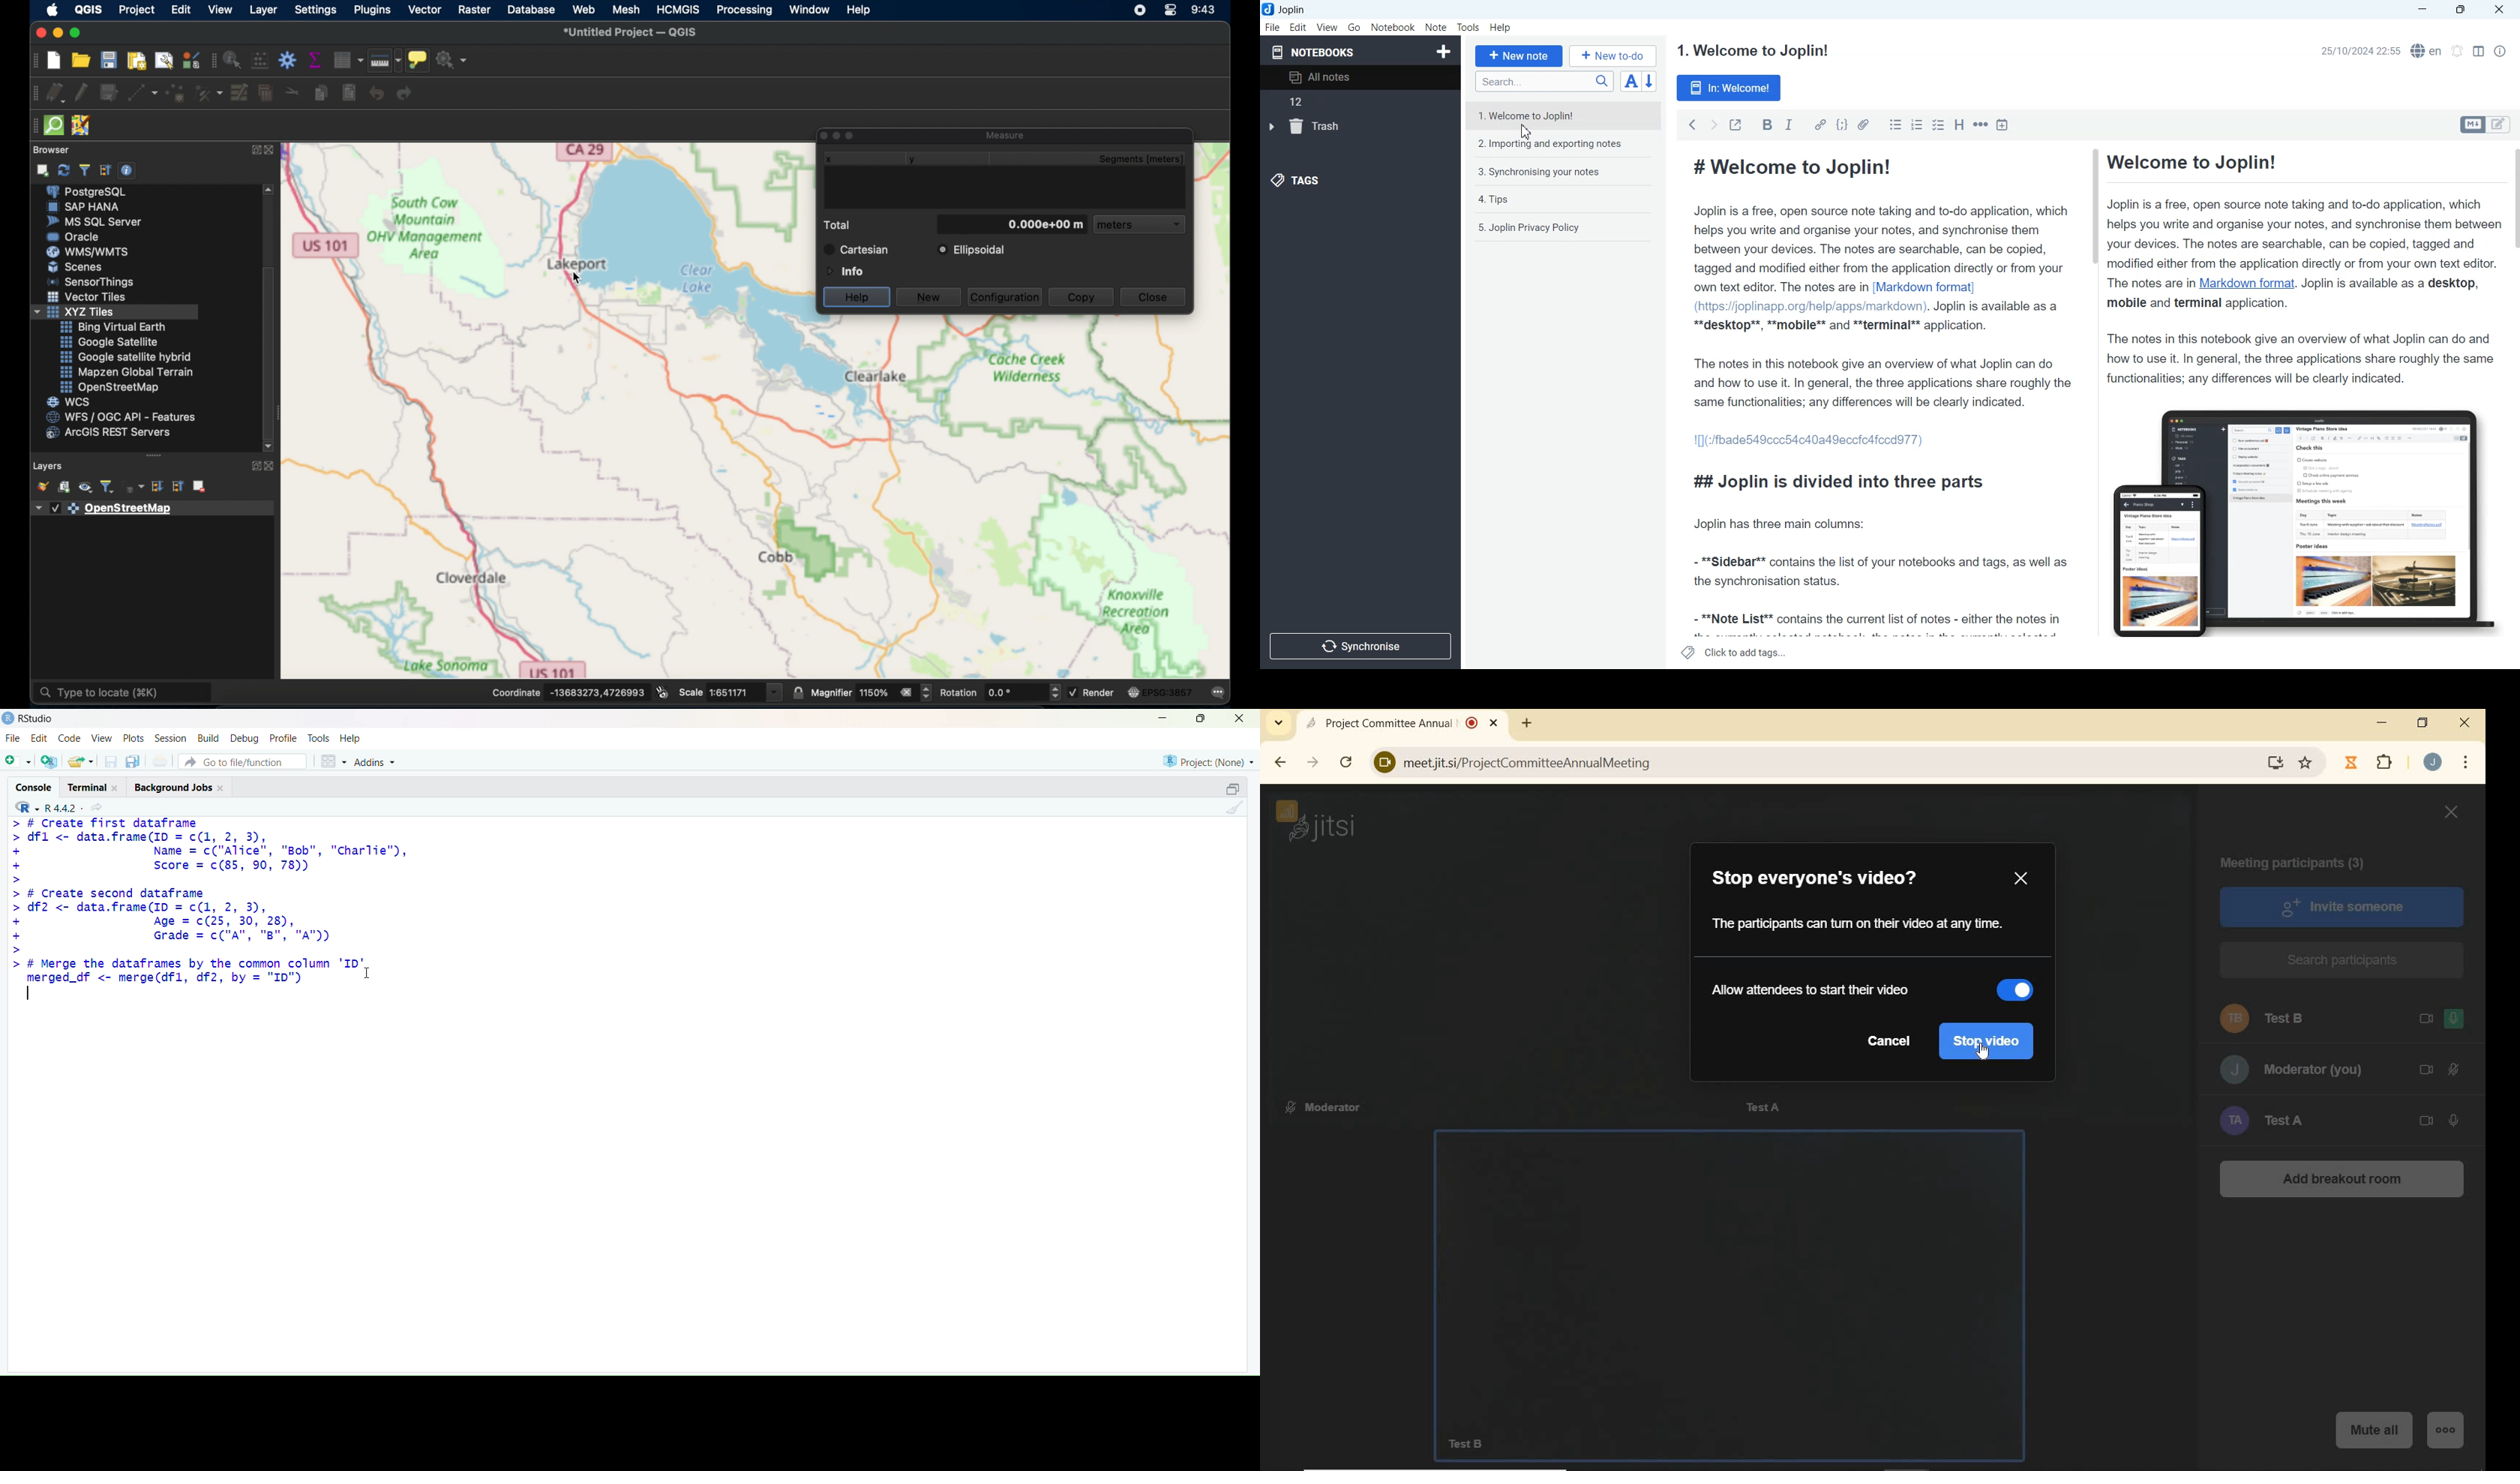 This screenshot has height=1484, width=2520. I want to click on xyzzy tiles, so click(115, 312).